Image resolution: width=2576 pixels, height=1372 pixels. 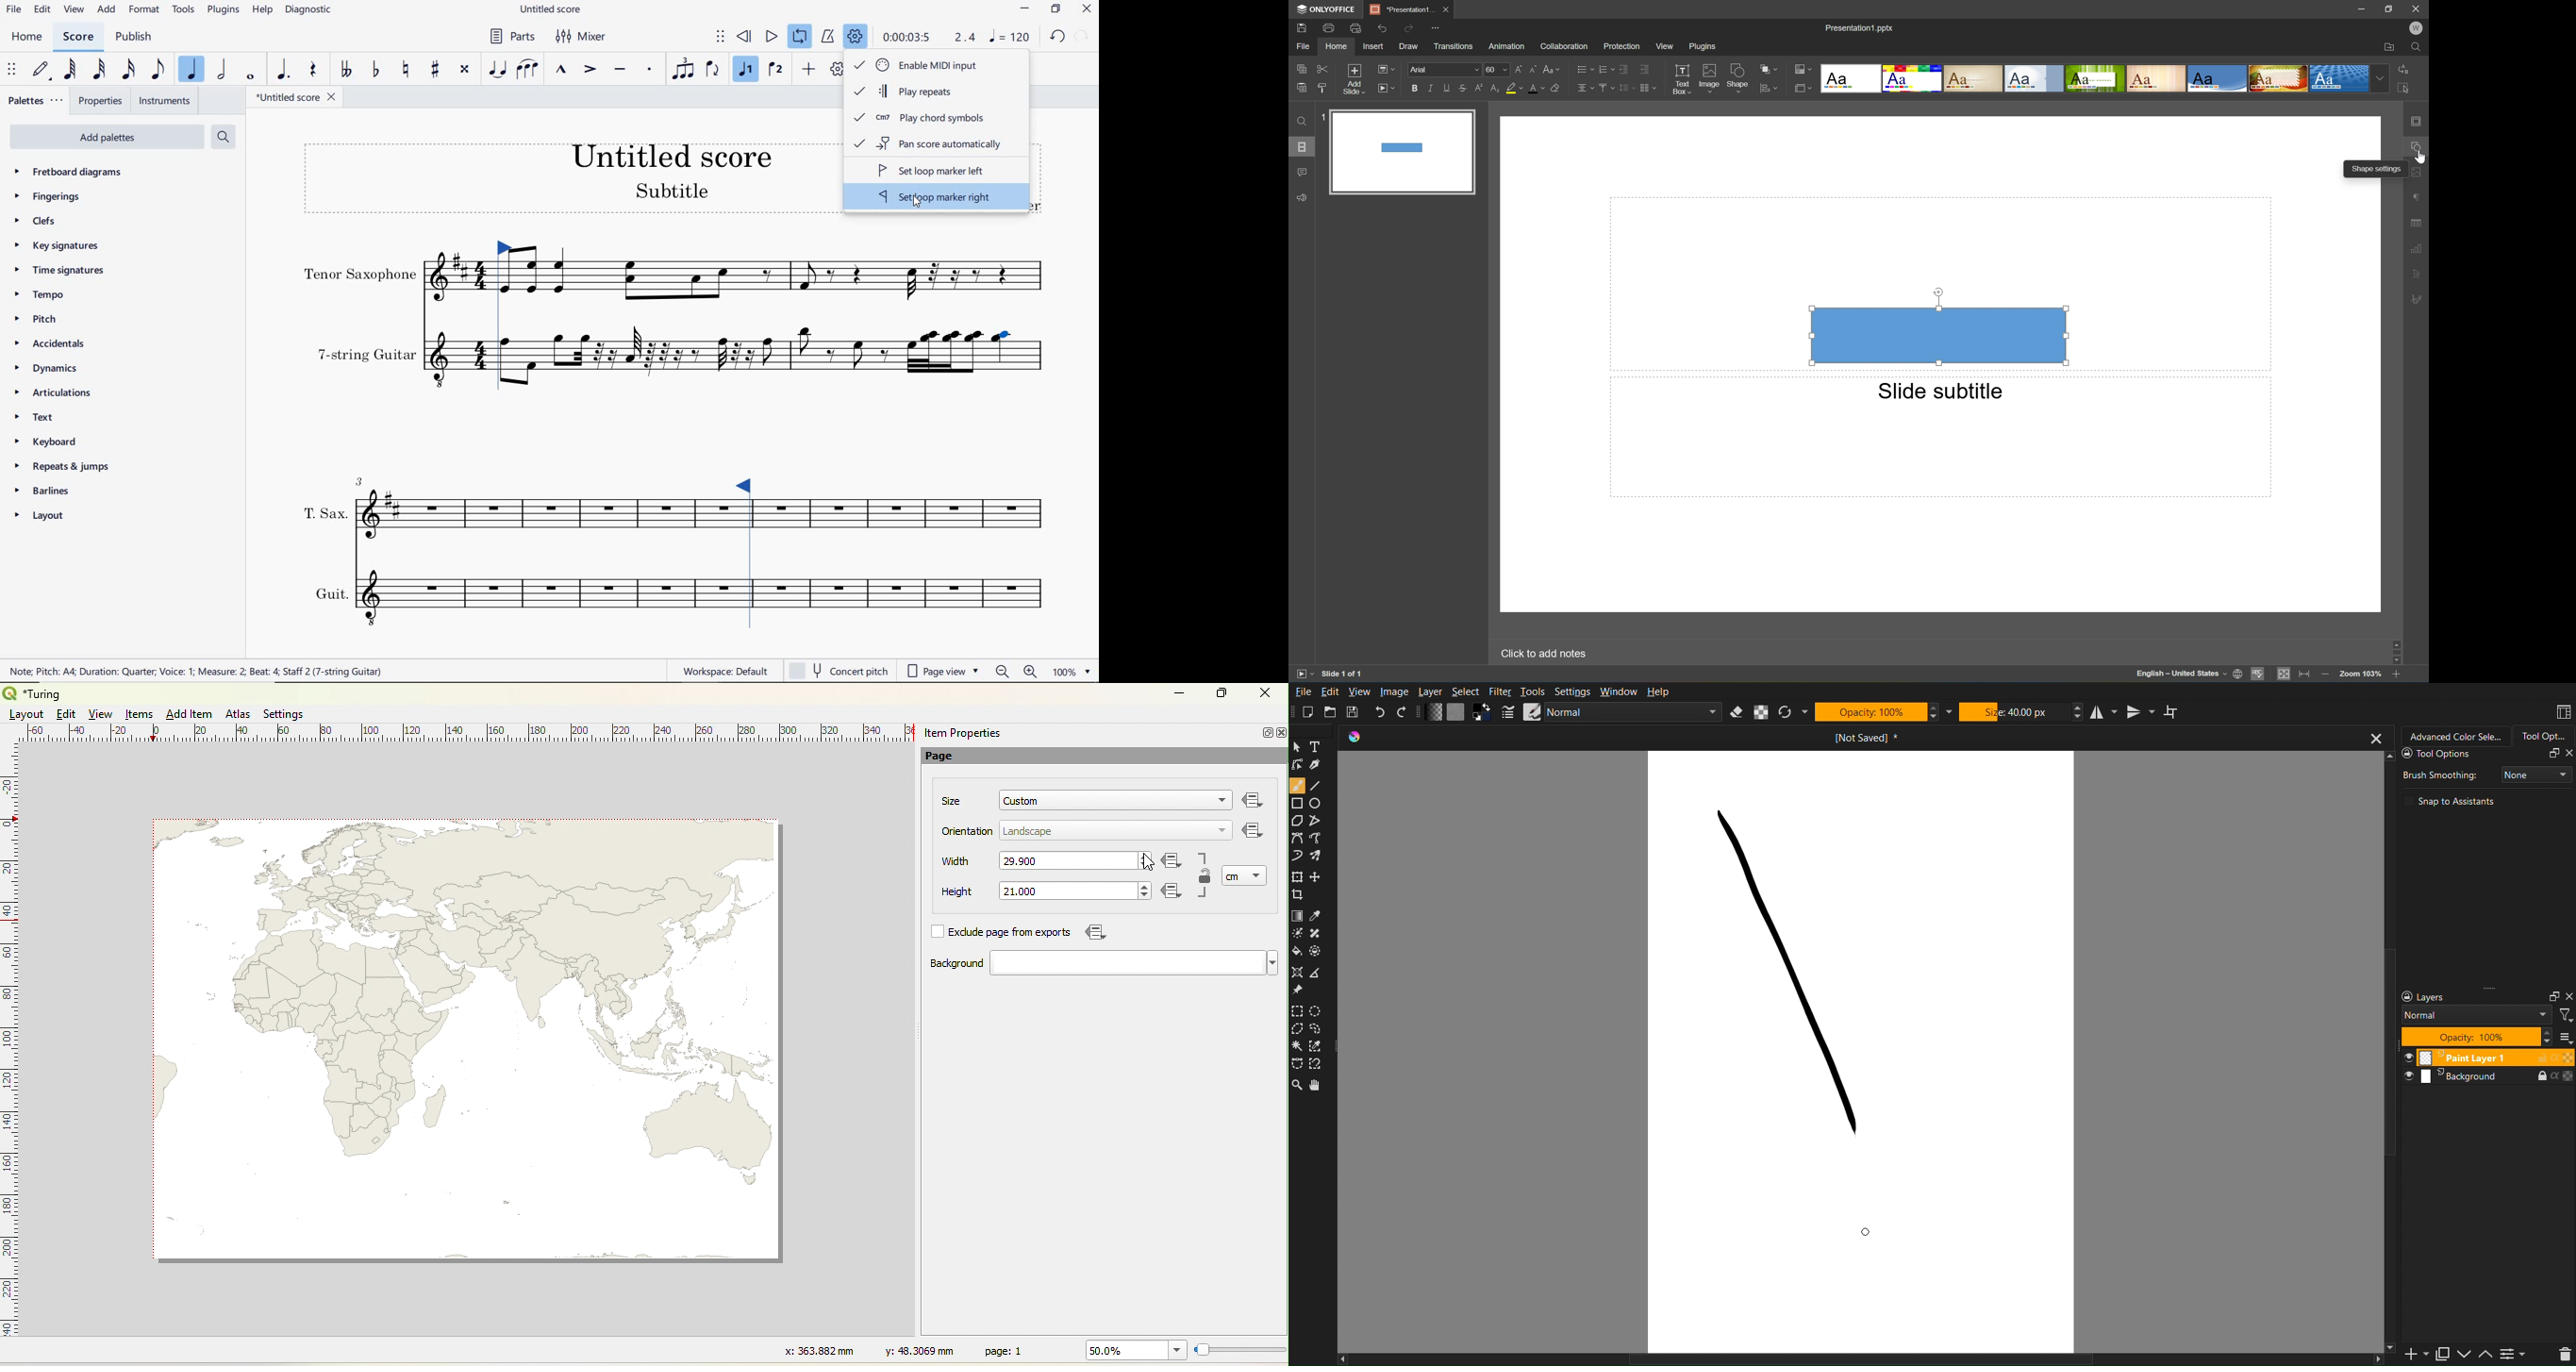 I want to click on Height, so click(x=945, y=892).